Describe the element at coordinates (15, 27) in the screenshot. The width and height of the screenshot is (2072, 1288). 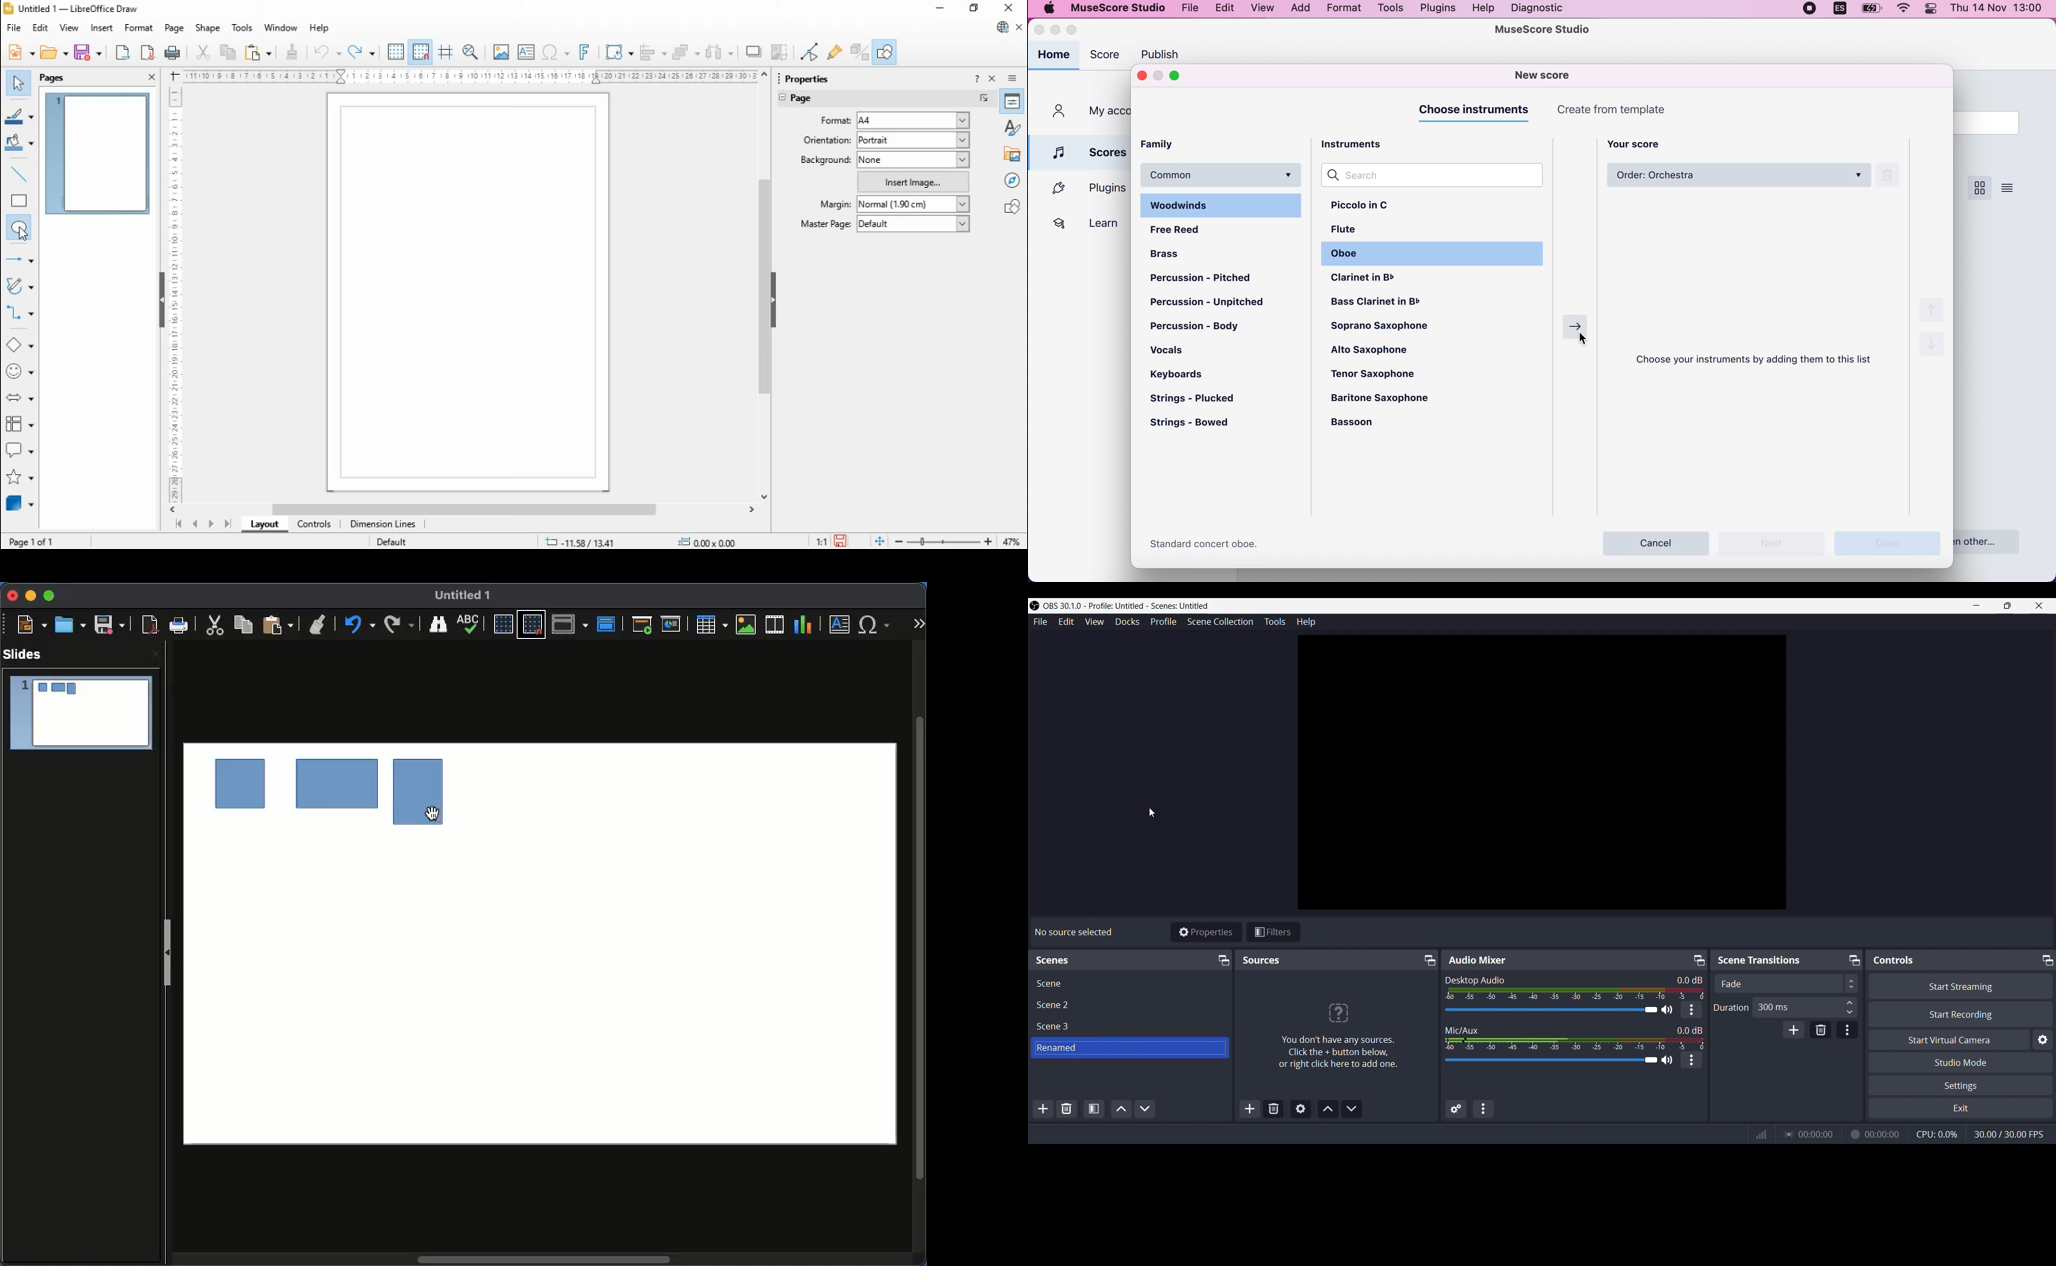
I see `file` at that location.